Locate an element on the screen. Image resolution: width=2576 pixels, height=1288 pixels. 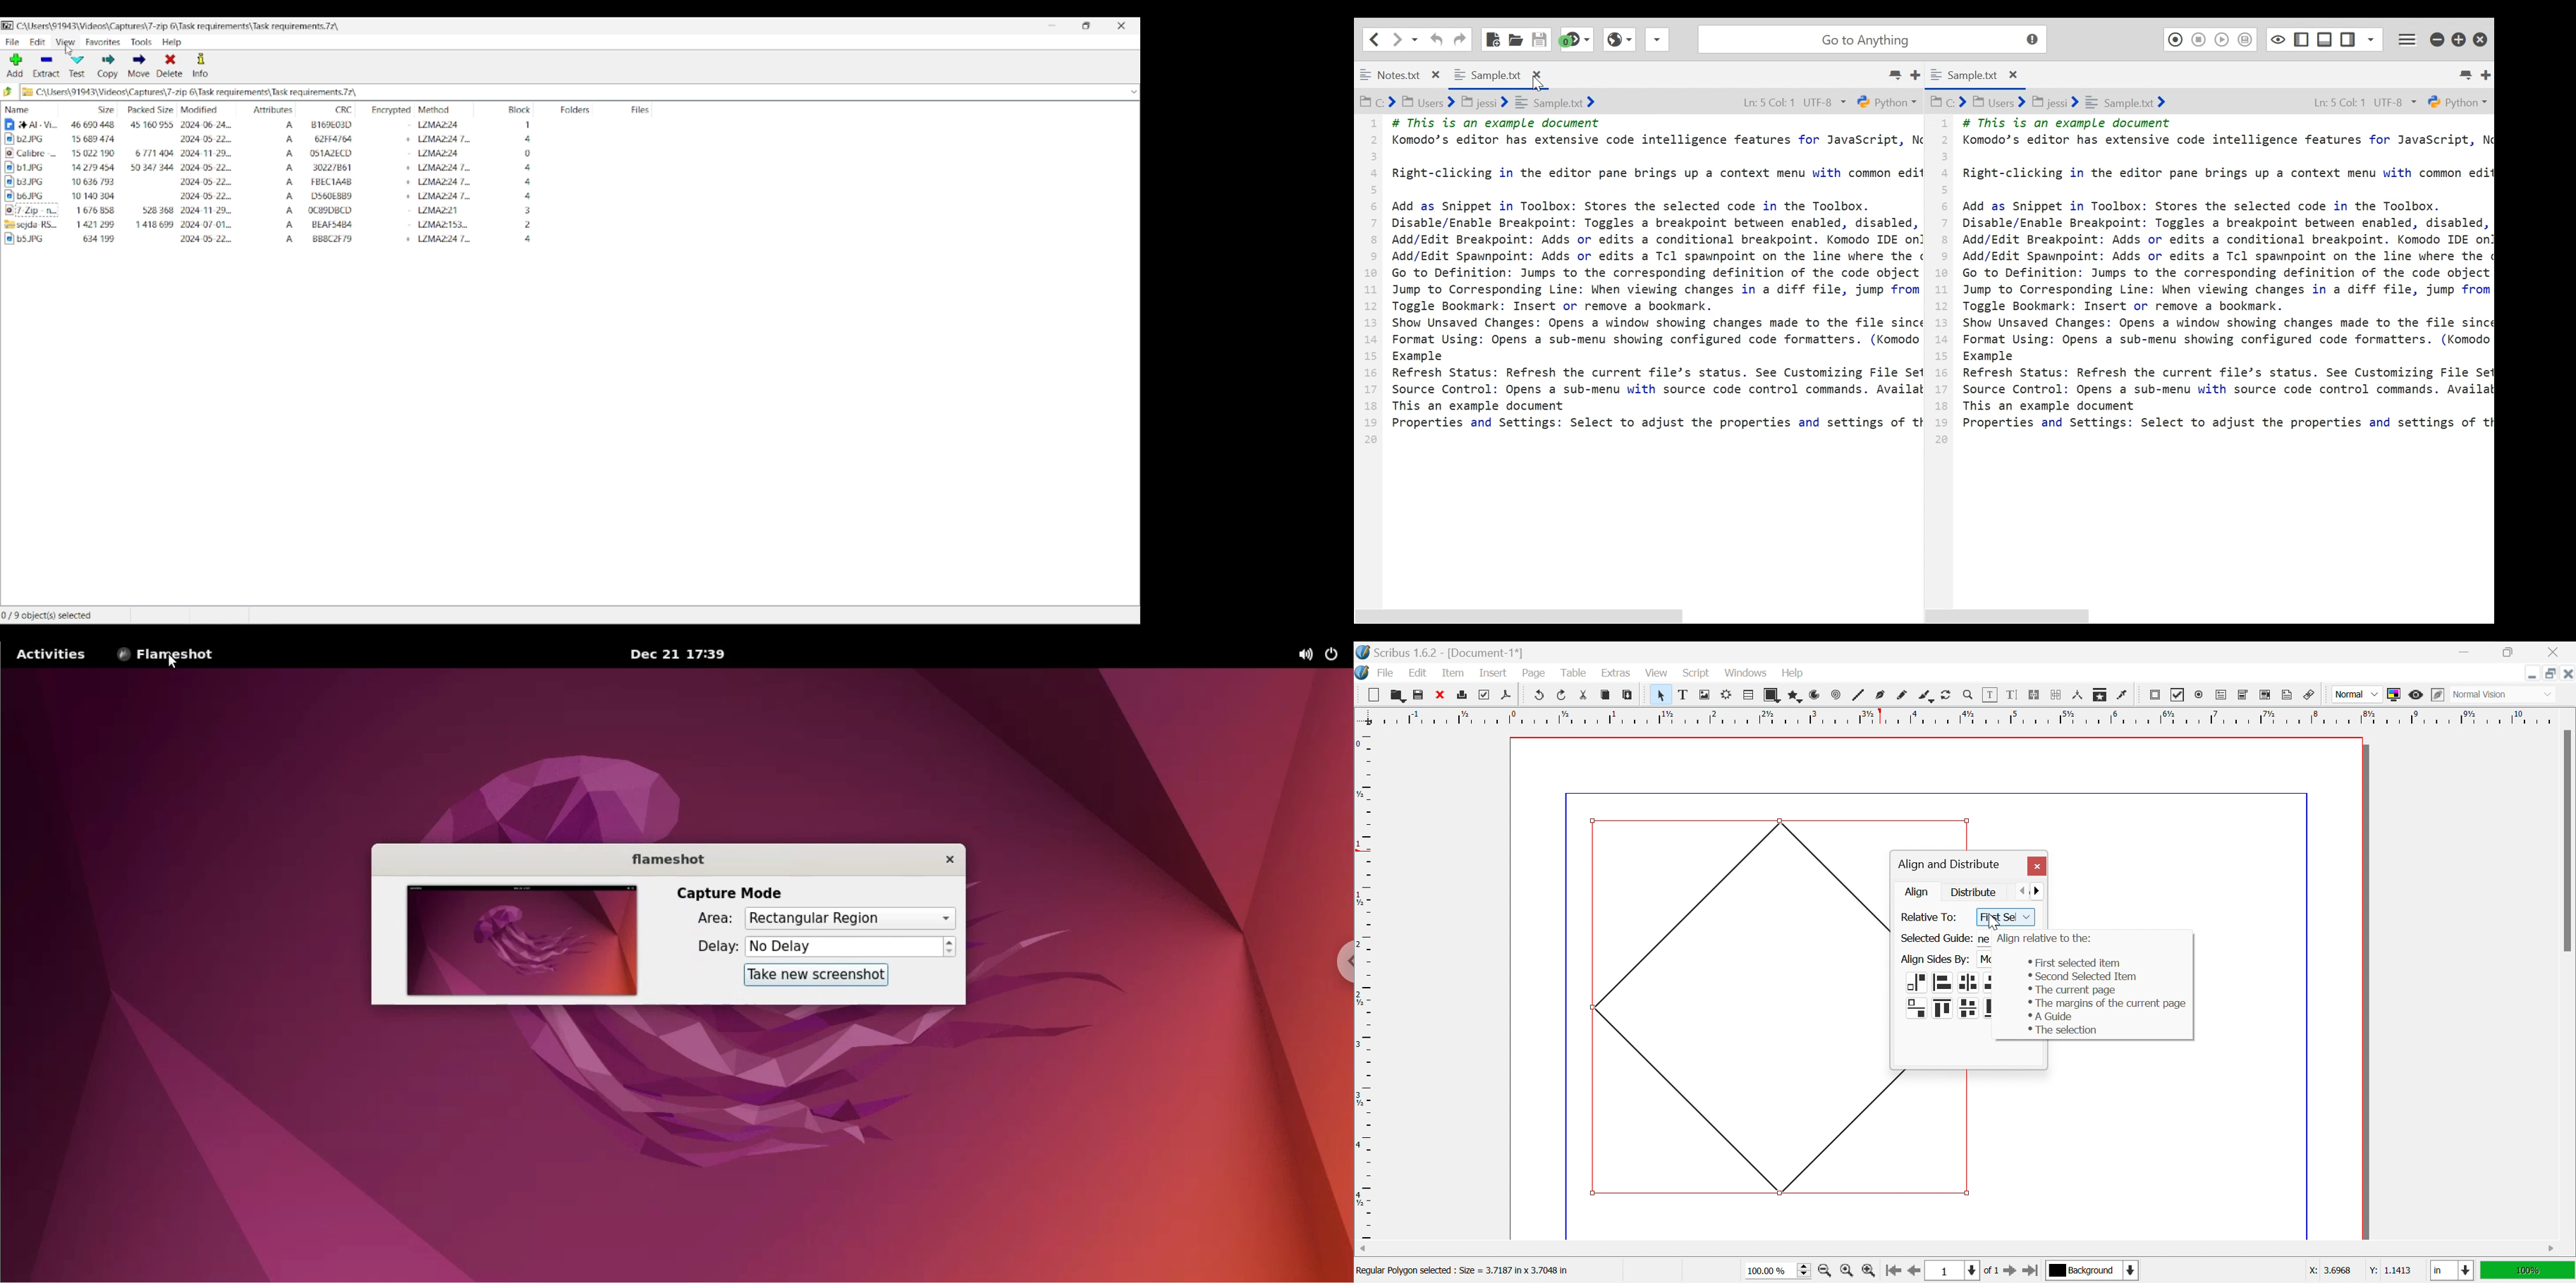
Save is located at coordinates (1416, 693).